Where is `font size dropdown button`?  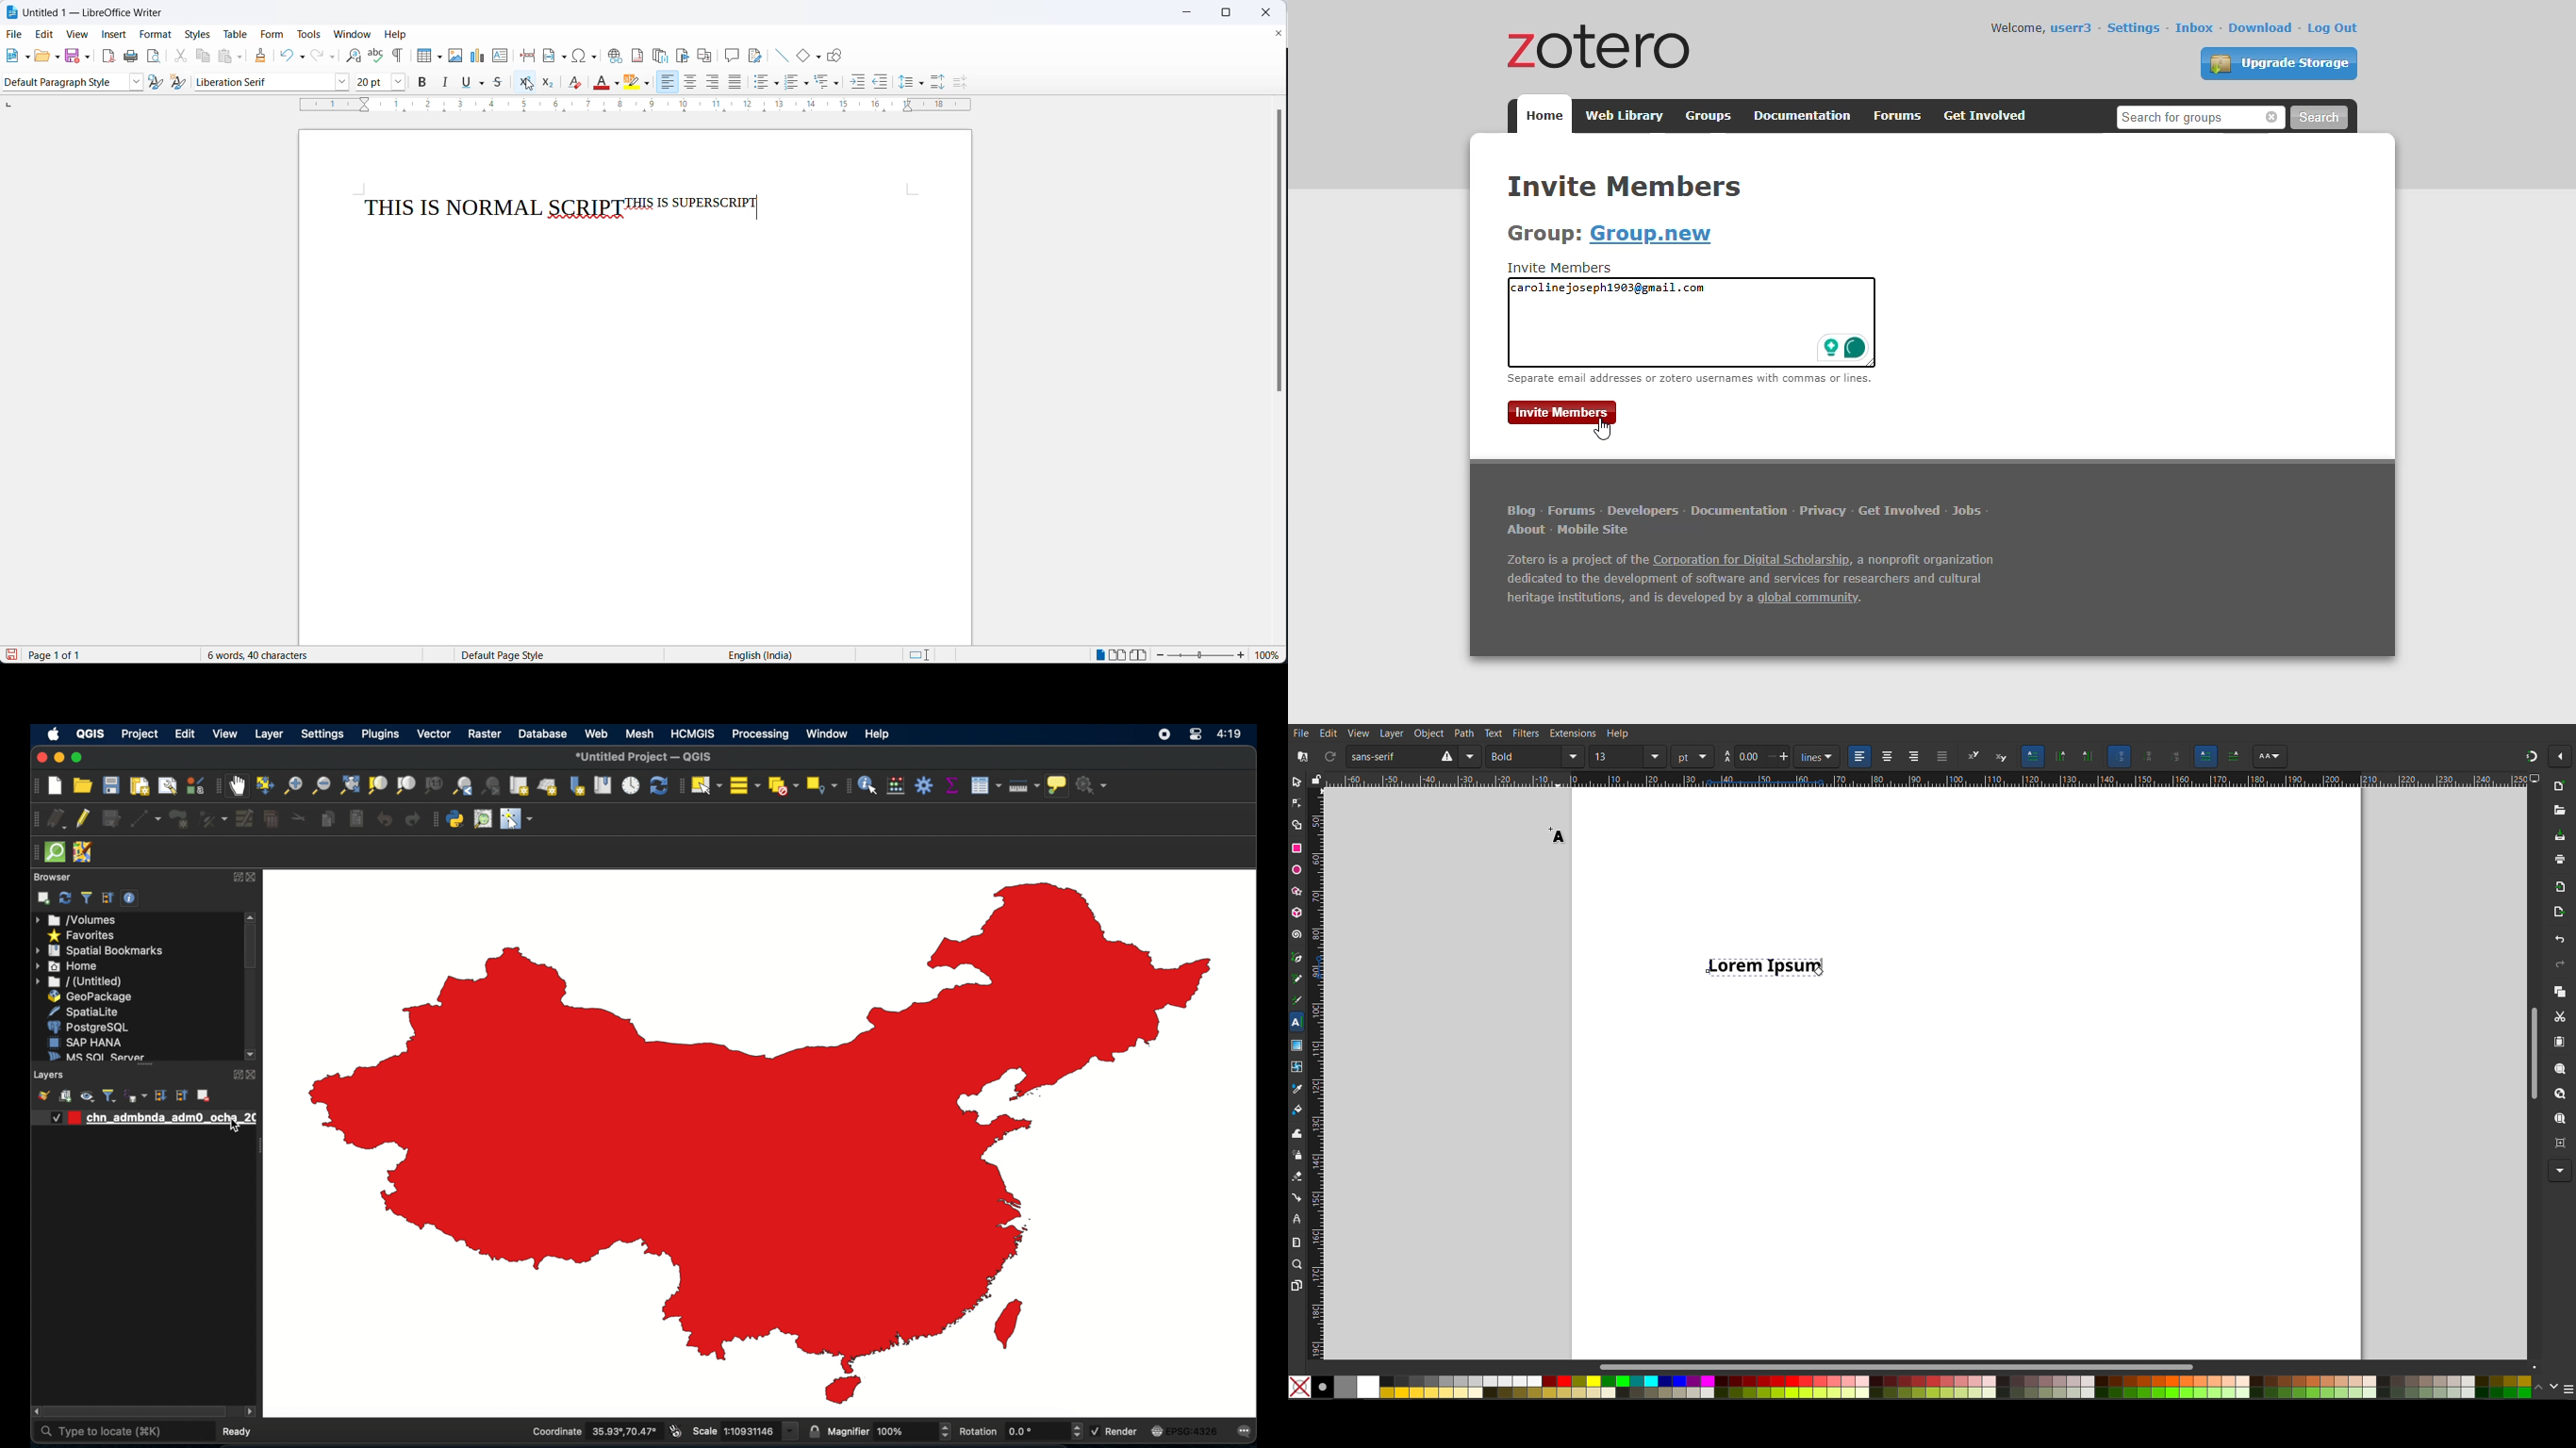
font size dropdown button is located at coordinates (399, 82).